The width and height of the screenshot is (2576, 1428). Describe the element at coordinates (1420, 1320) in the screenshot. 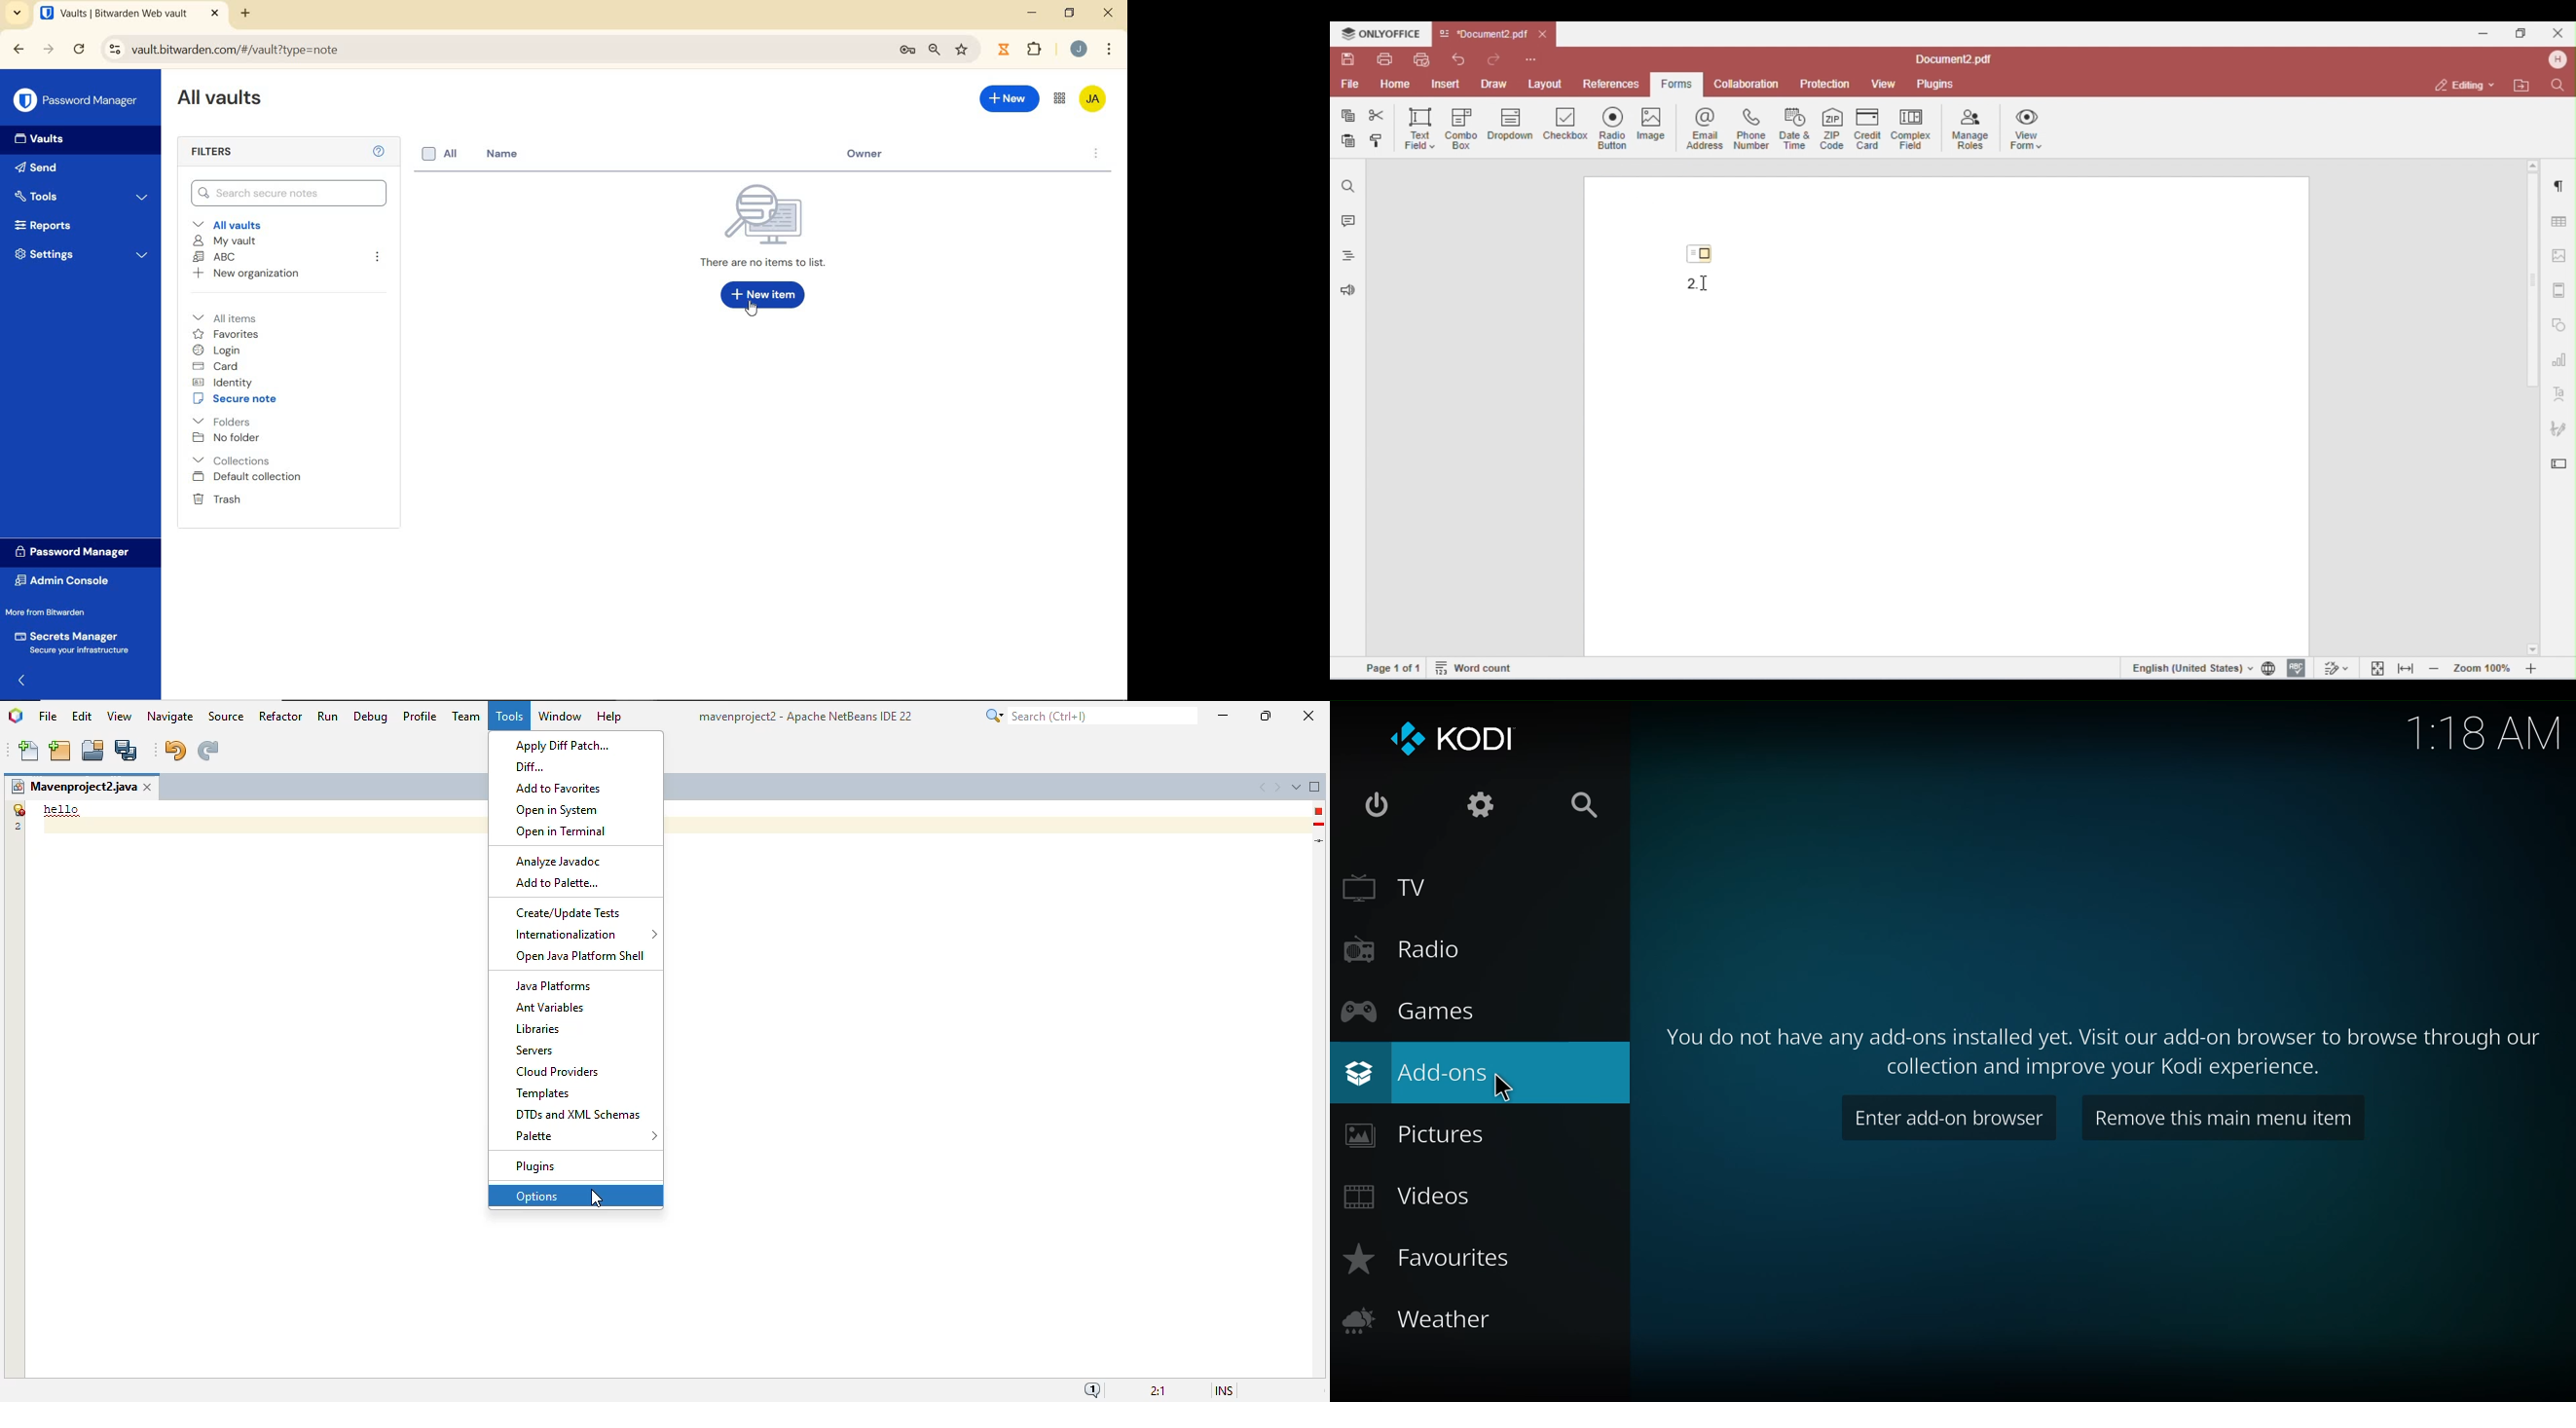

I see `weather` at that location.